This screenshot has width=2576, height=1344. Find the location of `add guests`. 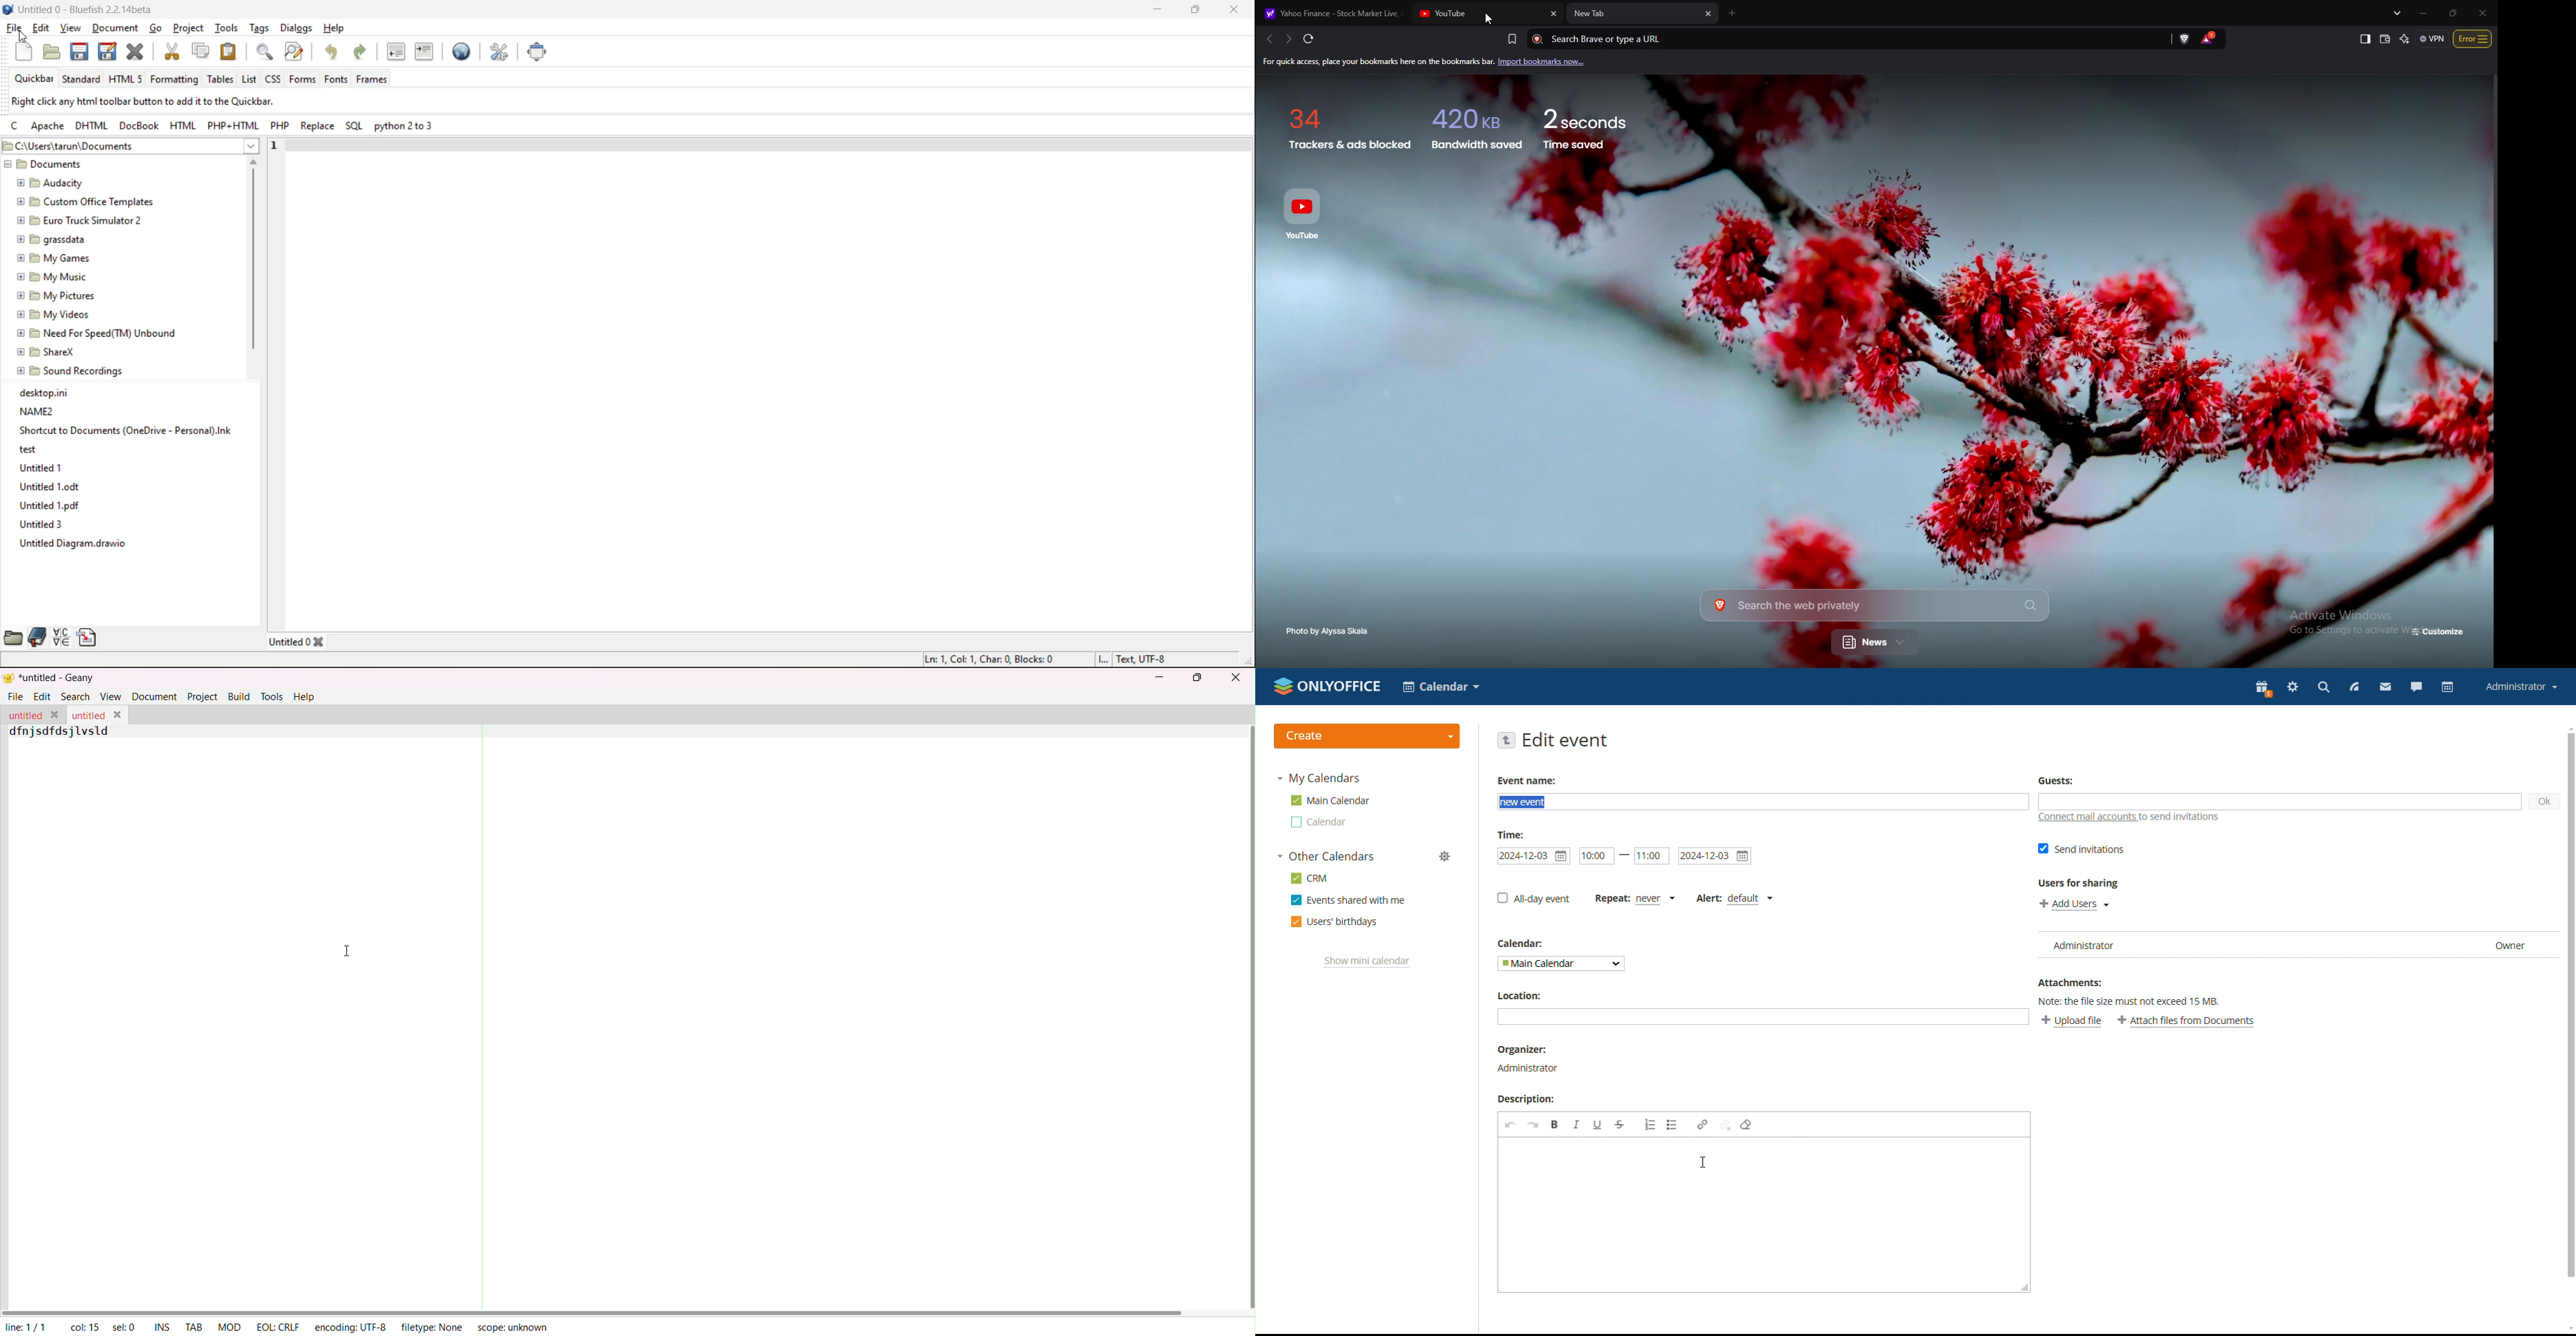

add guests is located at coordinates (2279, 802).